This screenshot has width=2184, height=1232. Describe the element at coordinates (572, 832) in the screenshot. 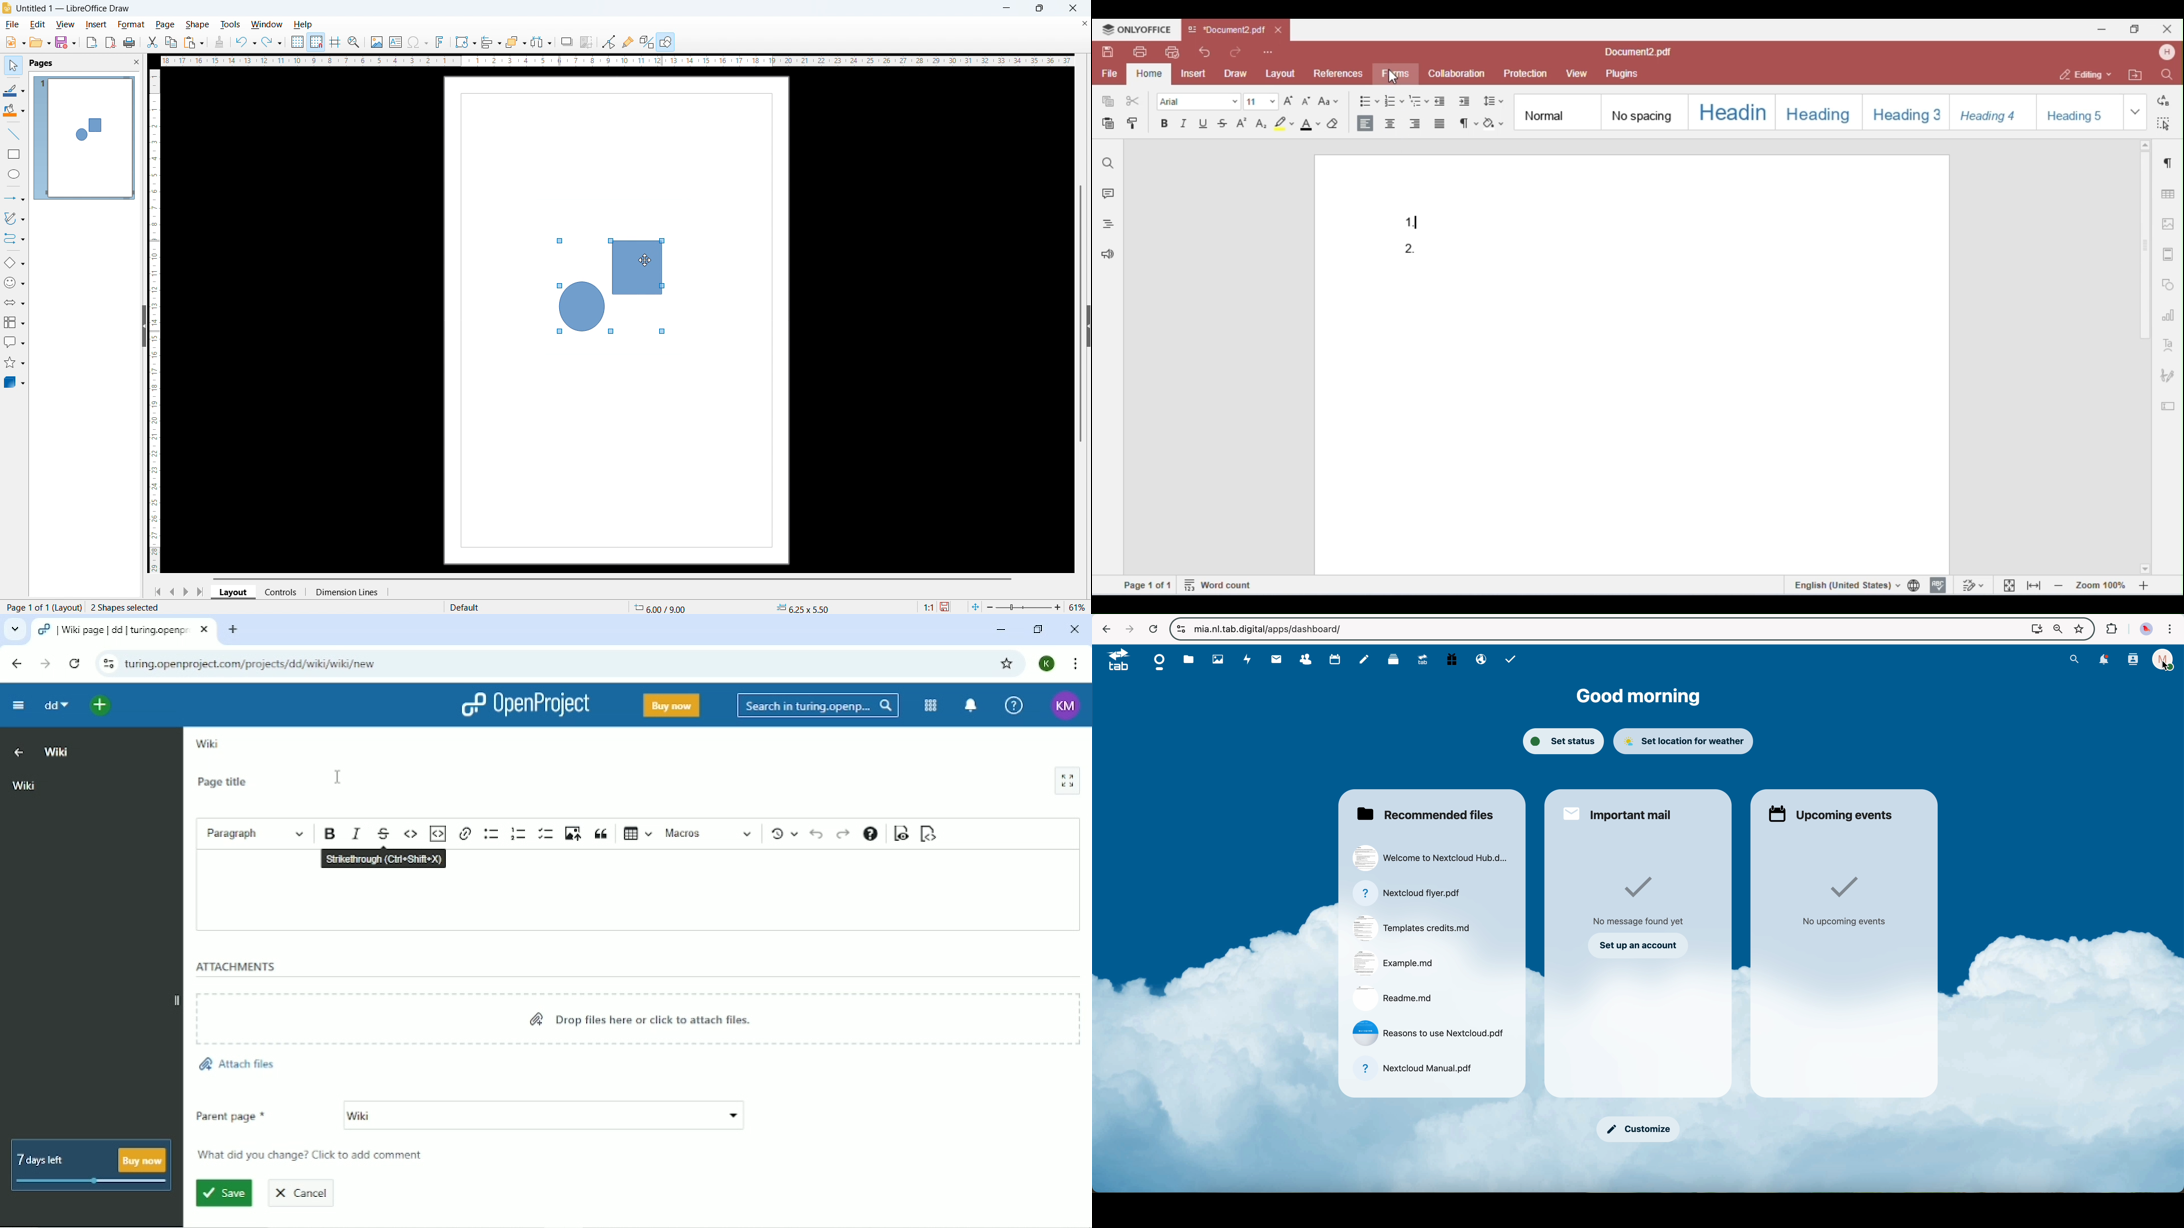

I see `Upload image from computer` at that location.